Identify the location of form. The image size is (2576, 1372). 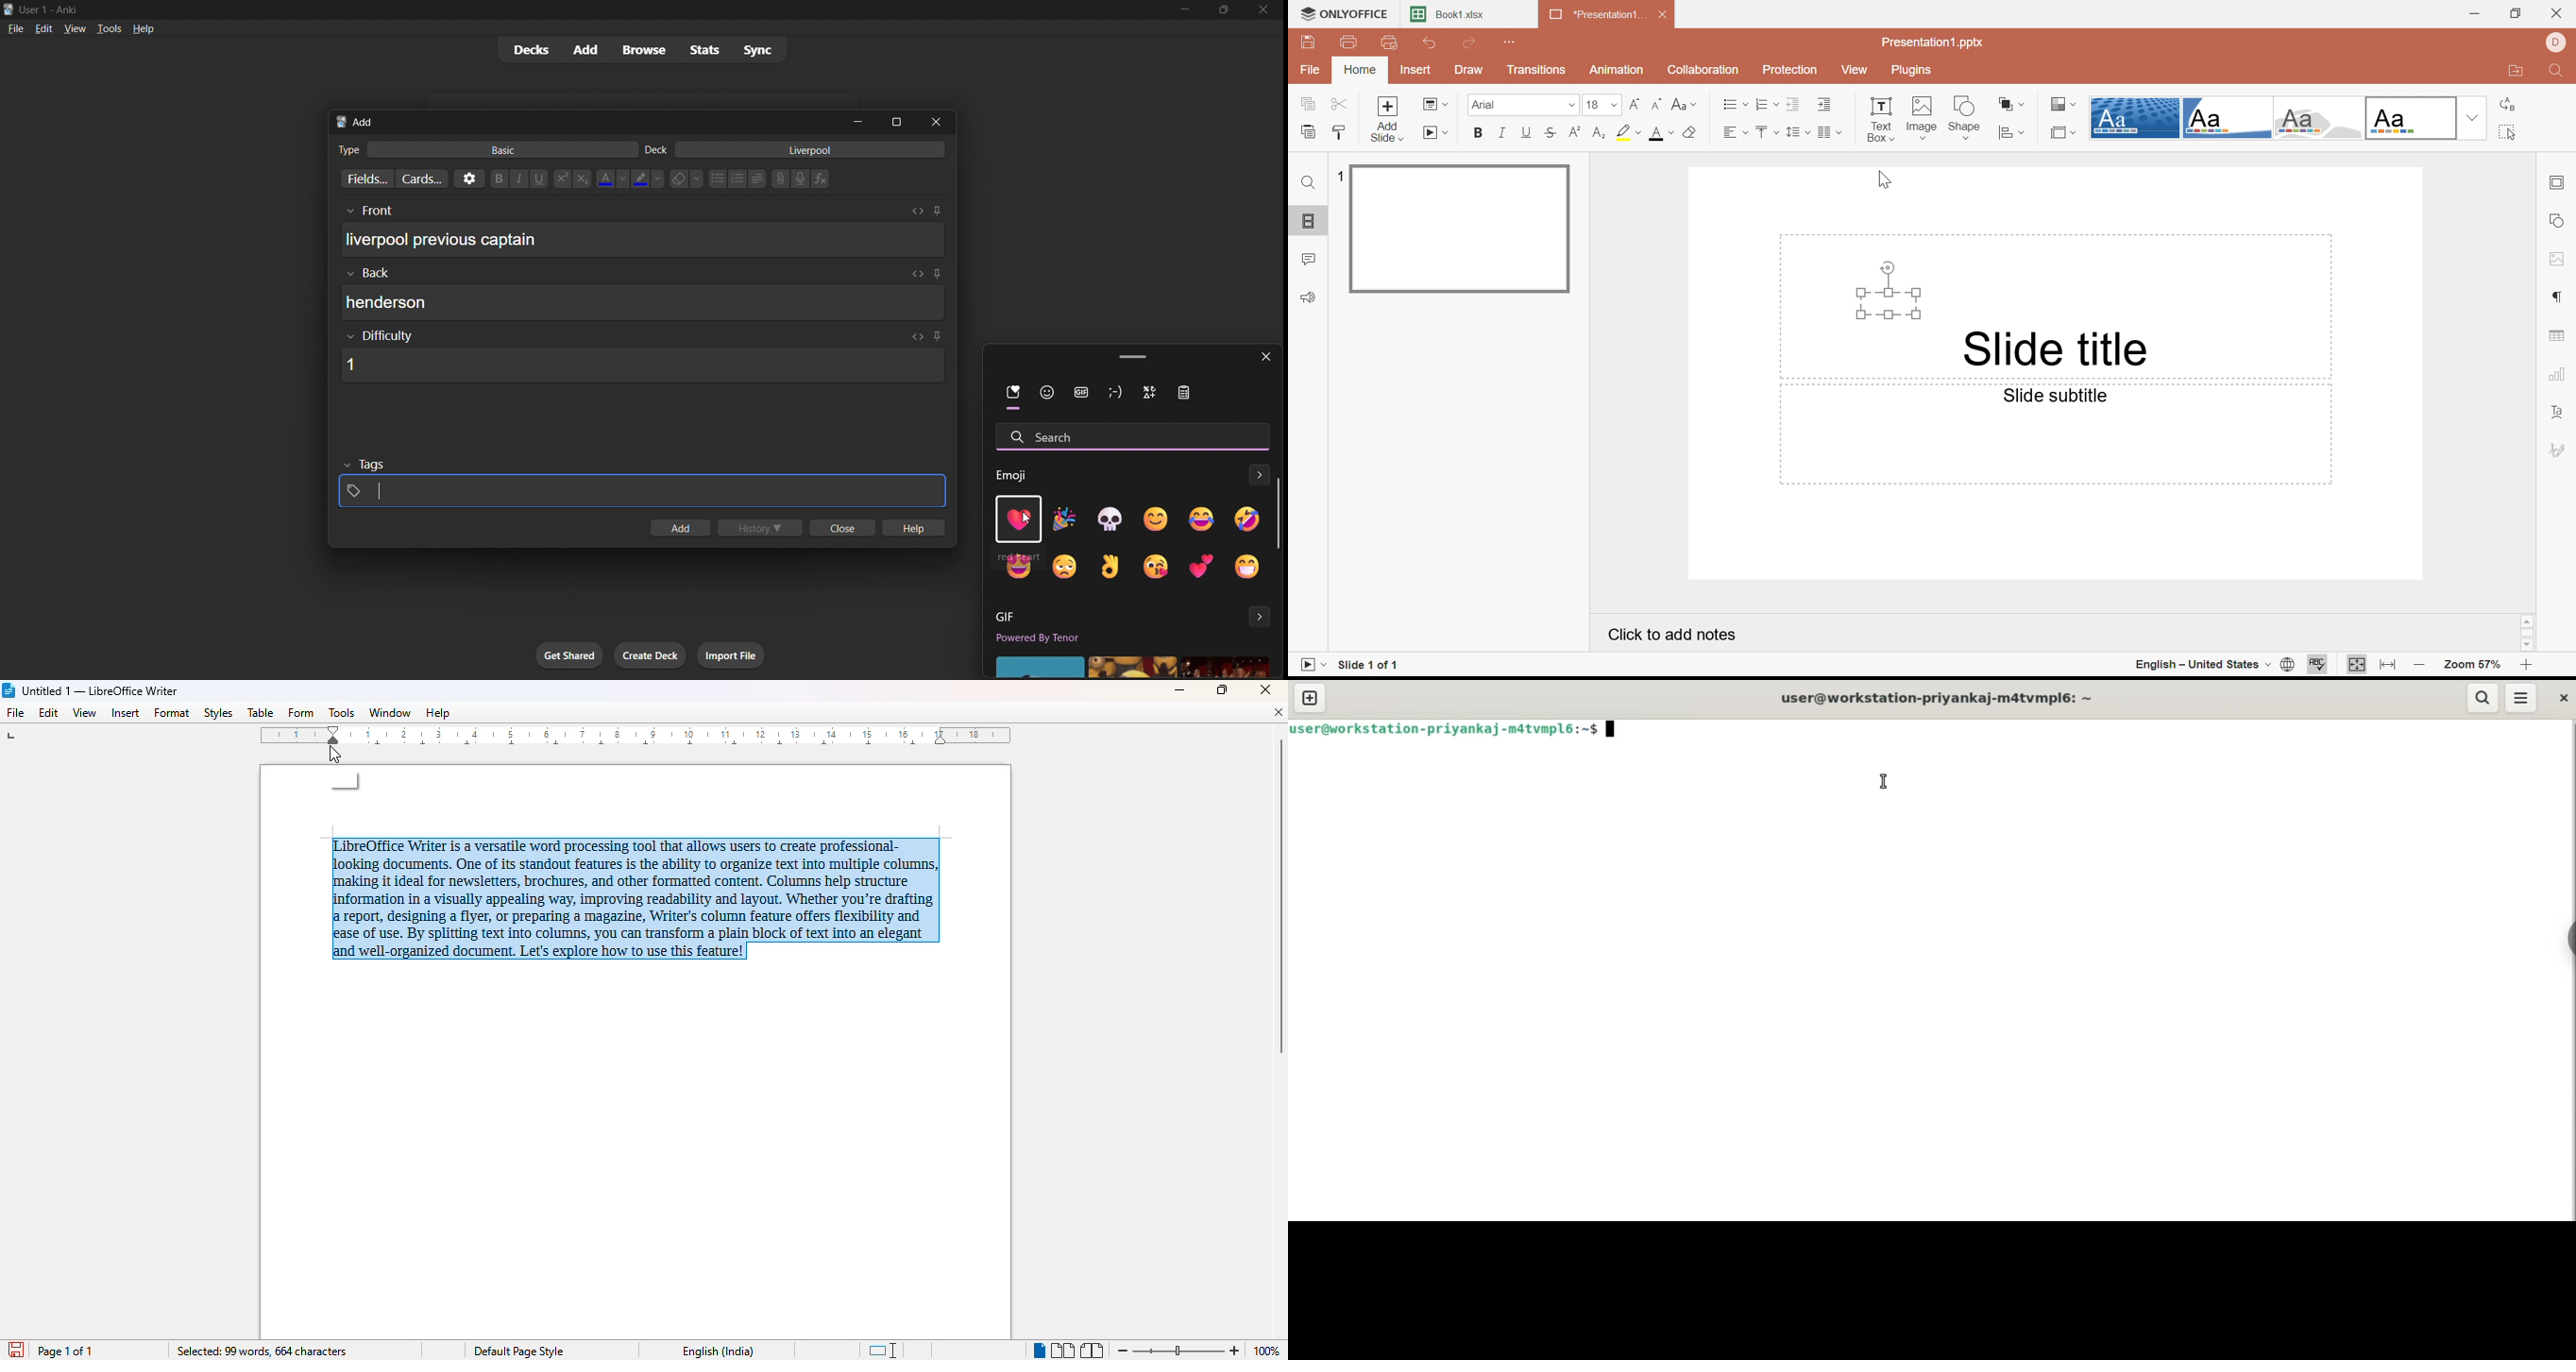
(300, 713).